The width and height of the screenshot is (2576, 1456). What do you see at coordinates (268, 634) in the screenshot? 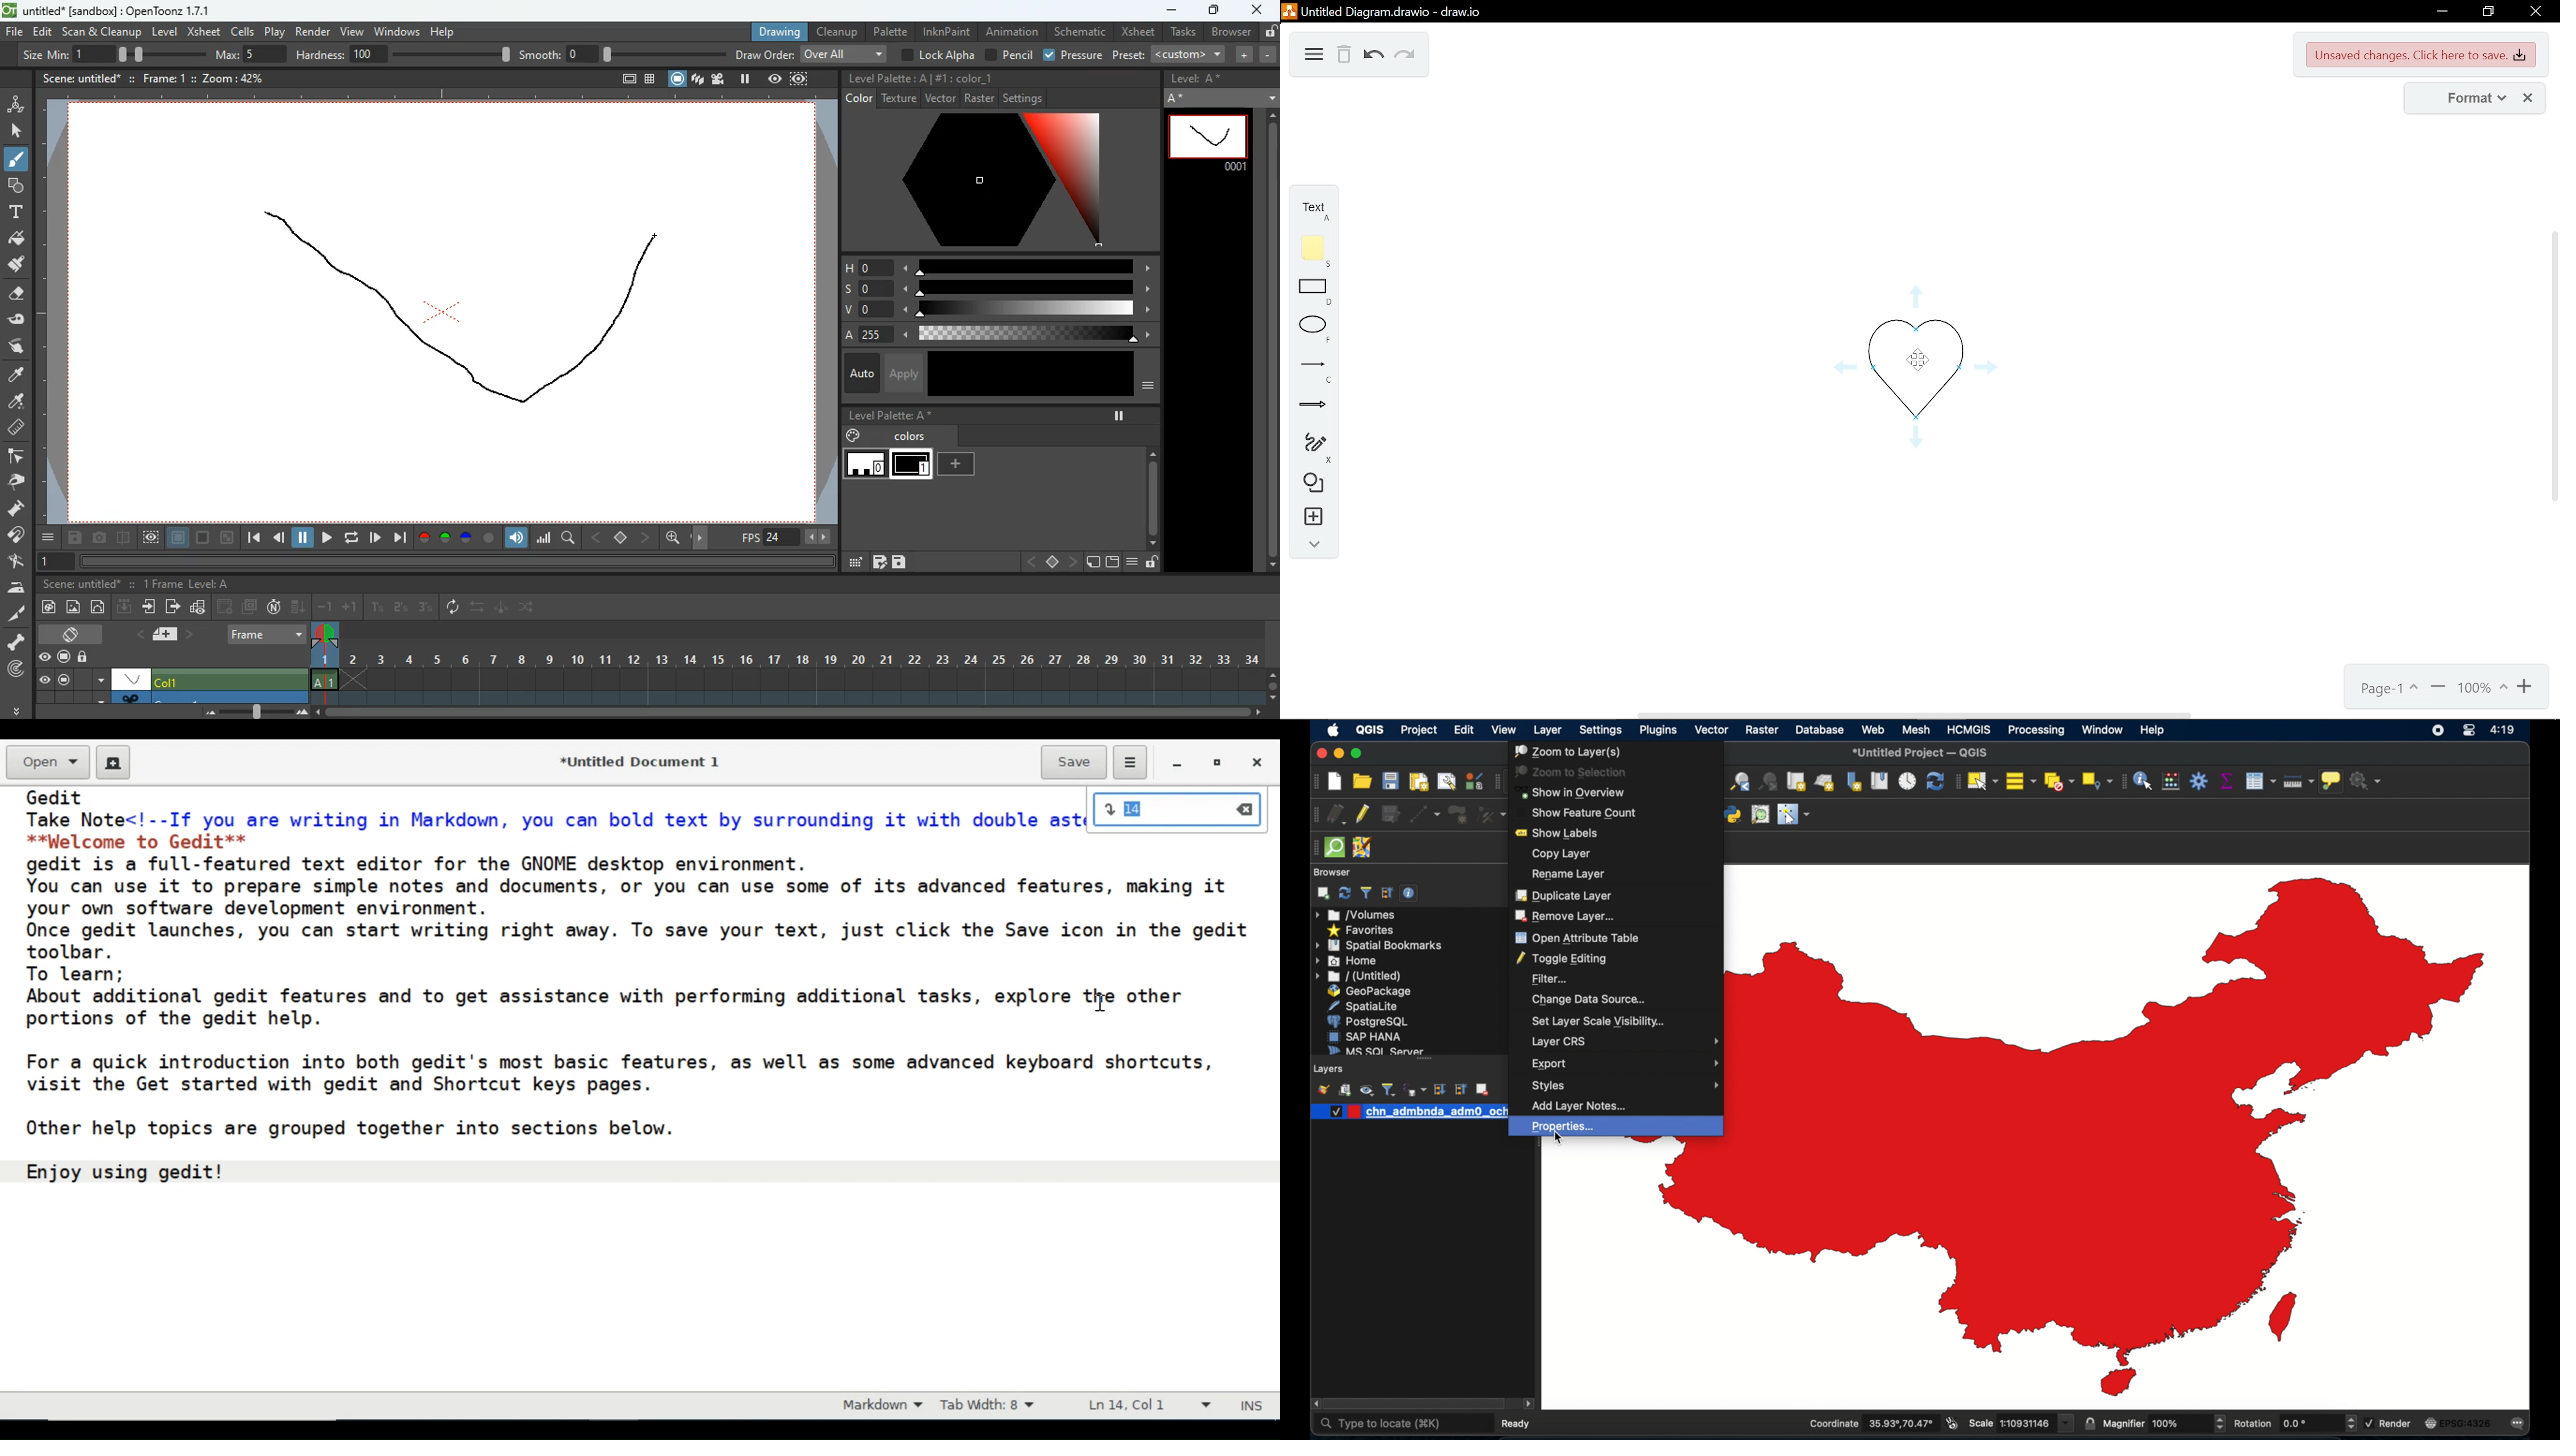
I see `frame` at bounding box center [268, 634].